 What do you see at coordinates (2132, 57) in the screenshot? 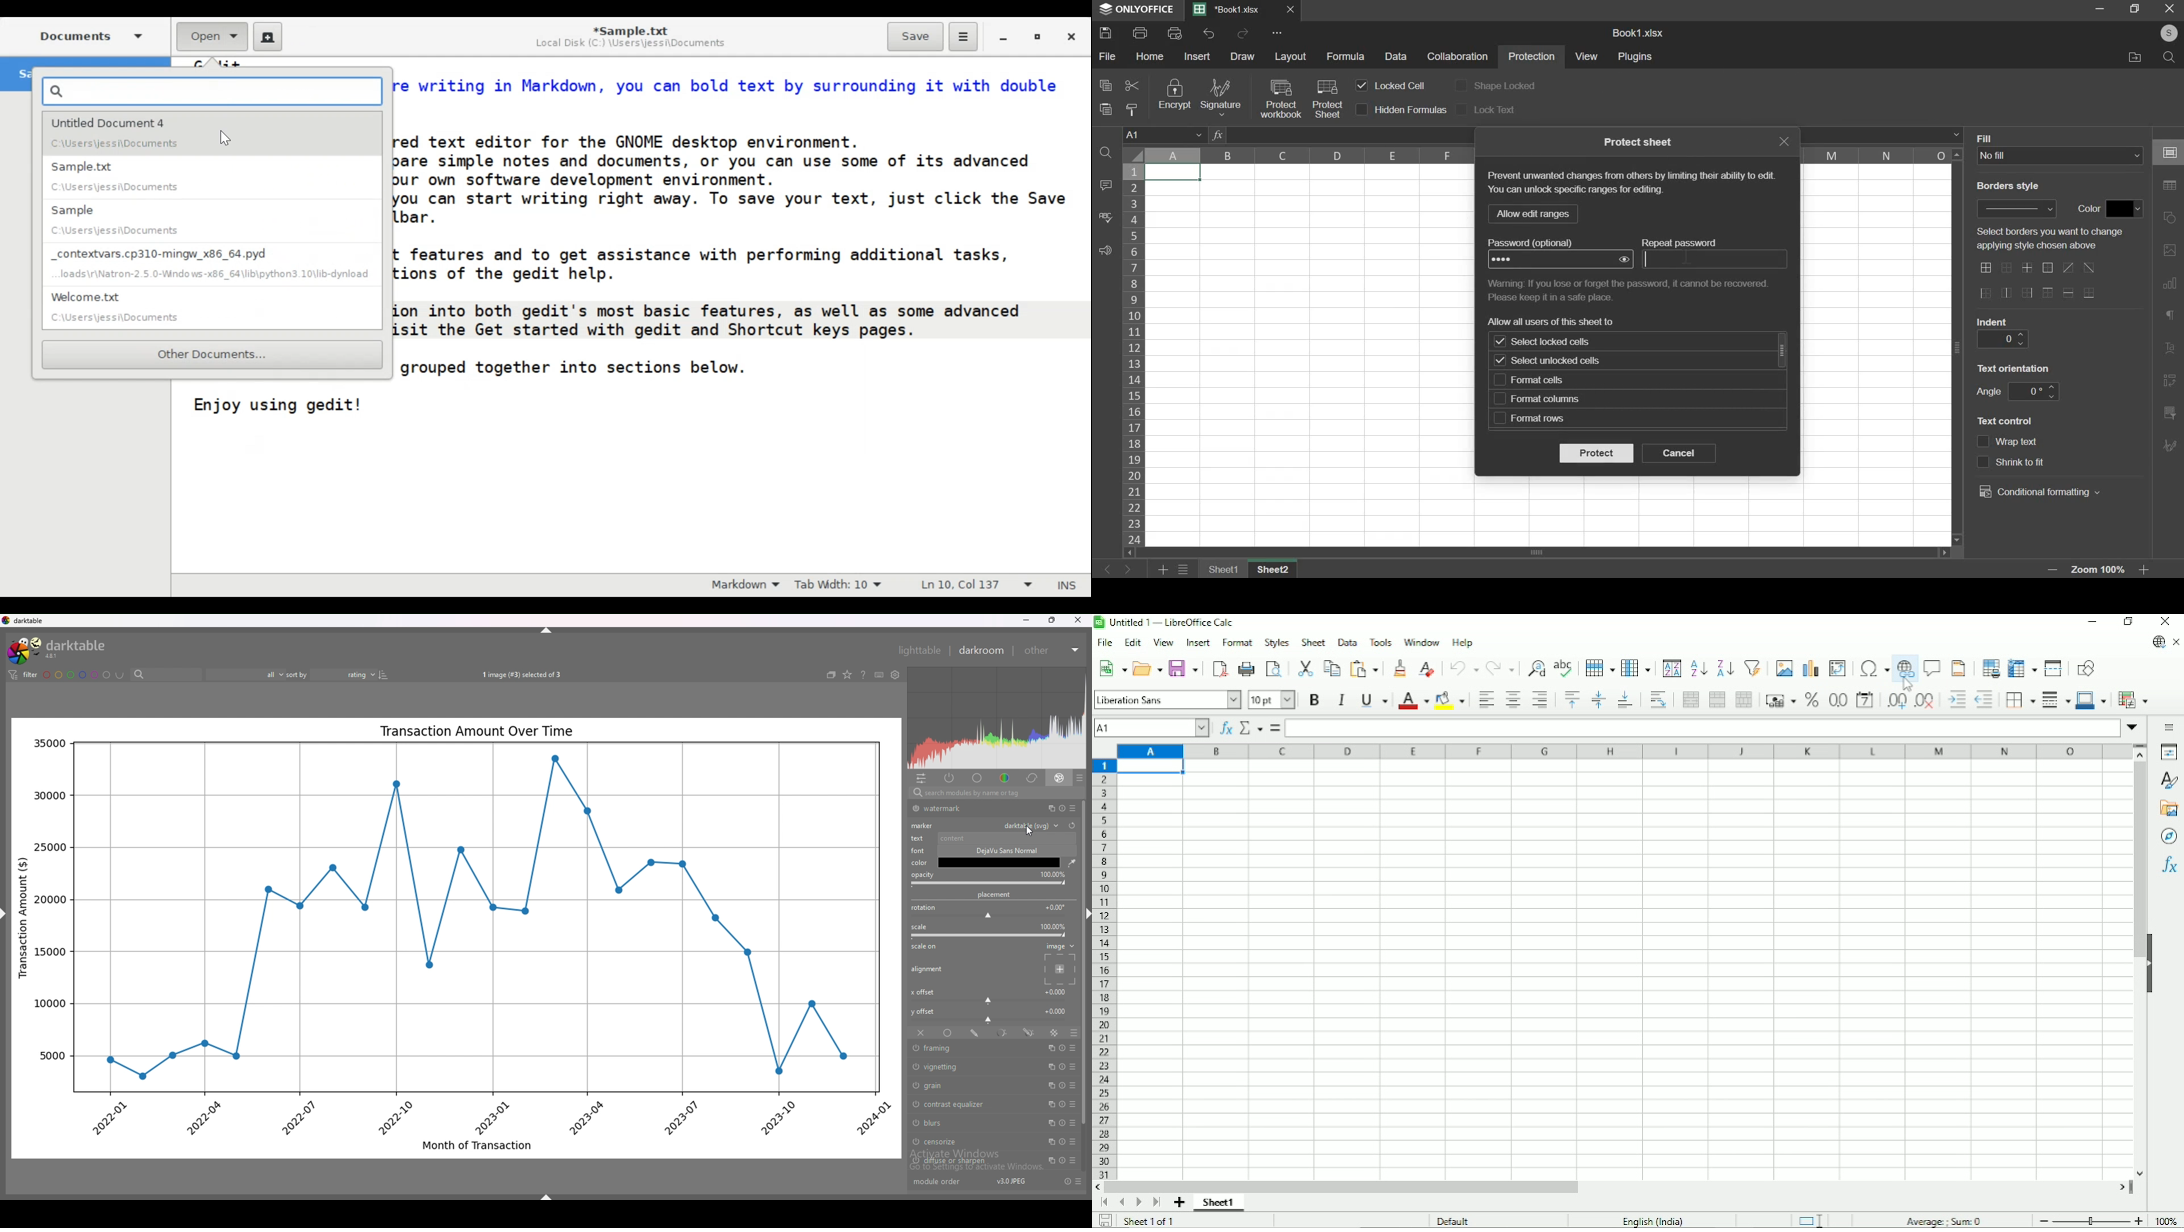
I see `File` at bounding box center [2132, 57].